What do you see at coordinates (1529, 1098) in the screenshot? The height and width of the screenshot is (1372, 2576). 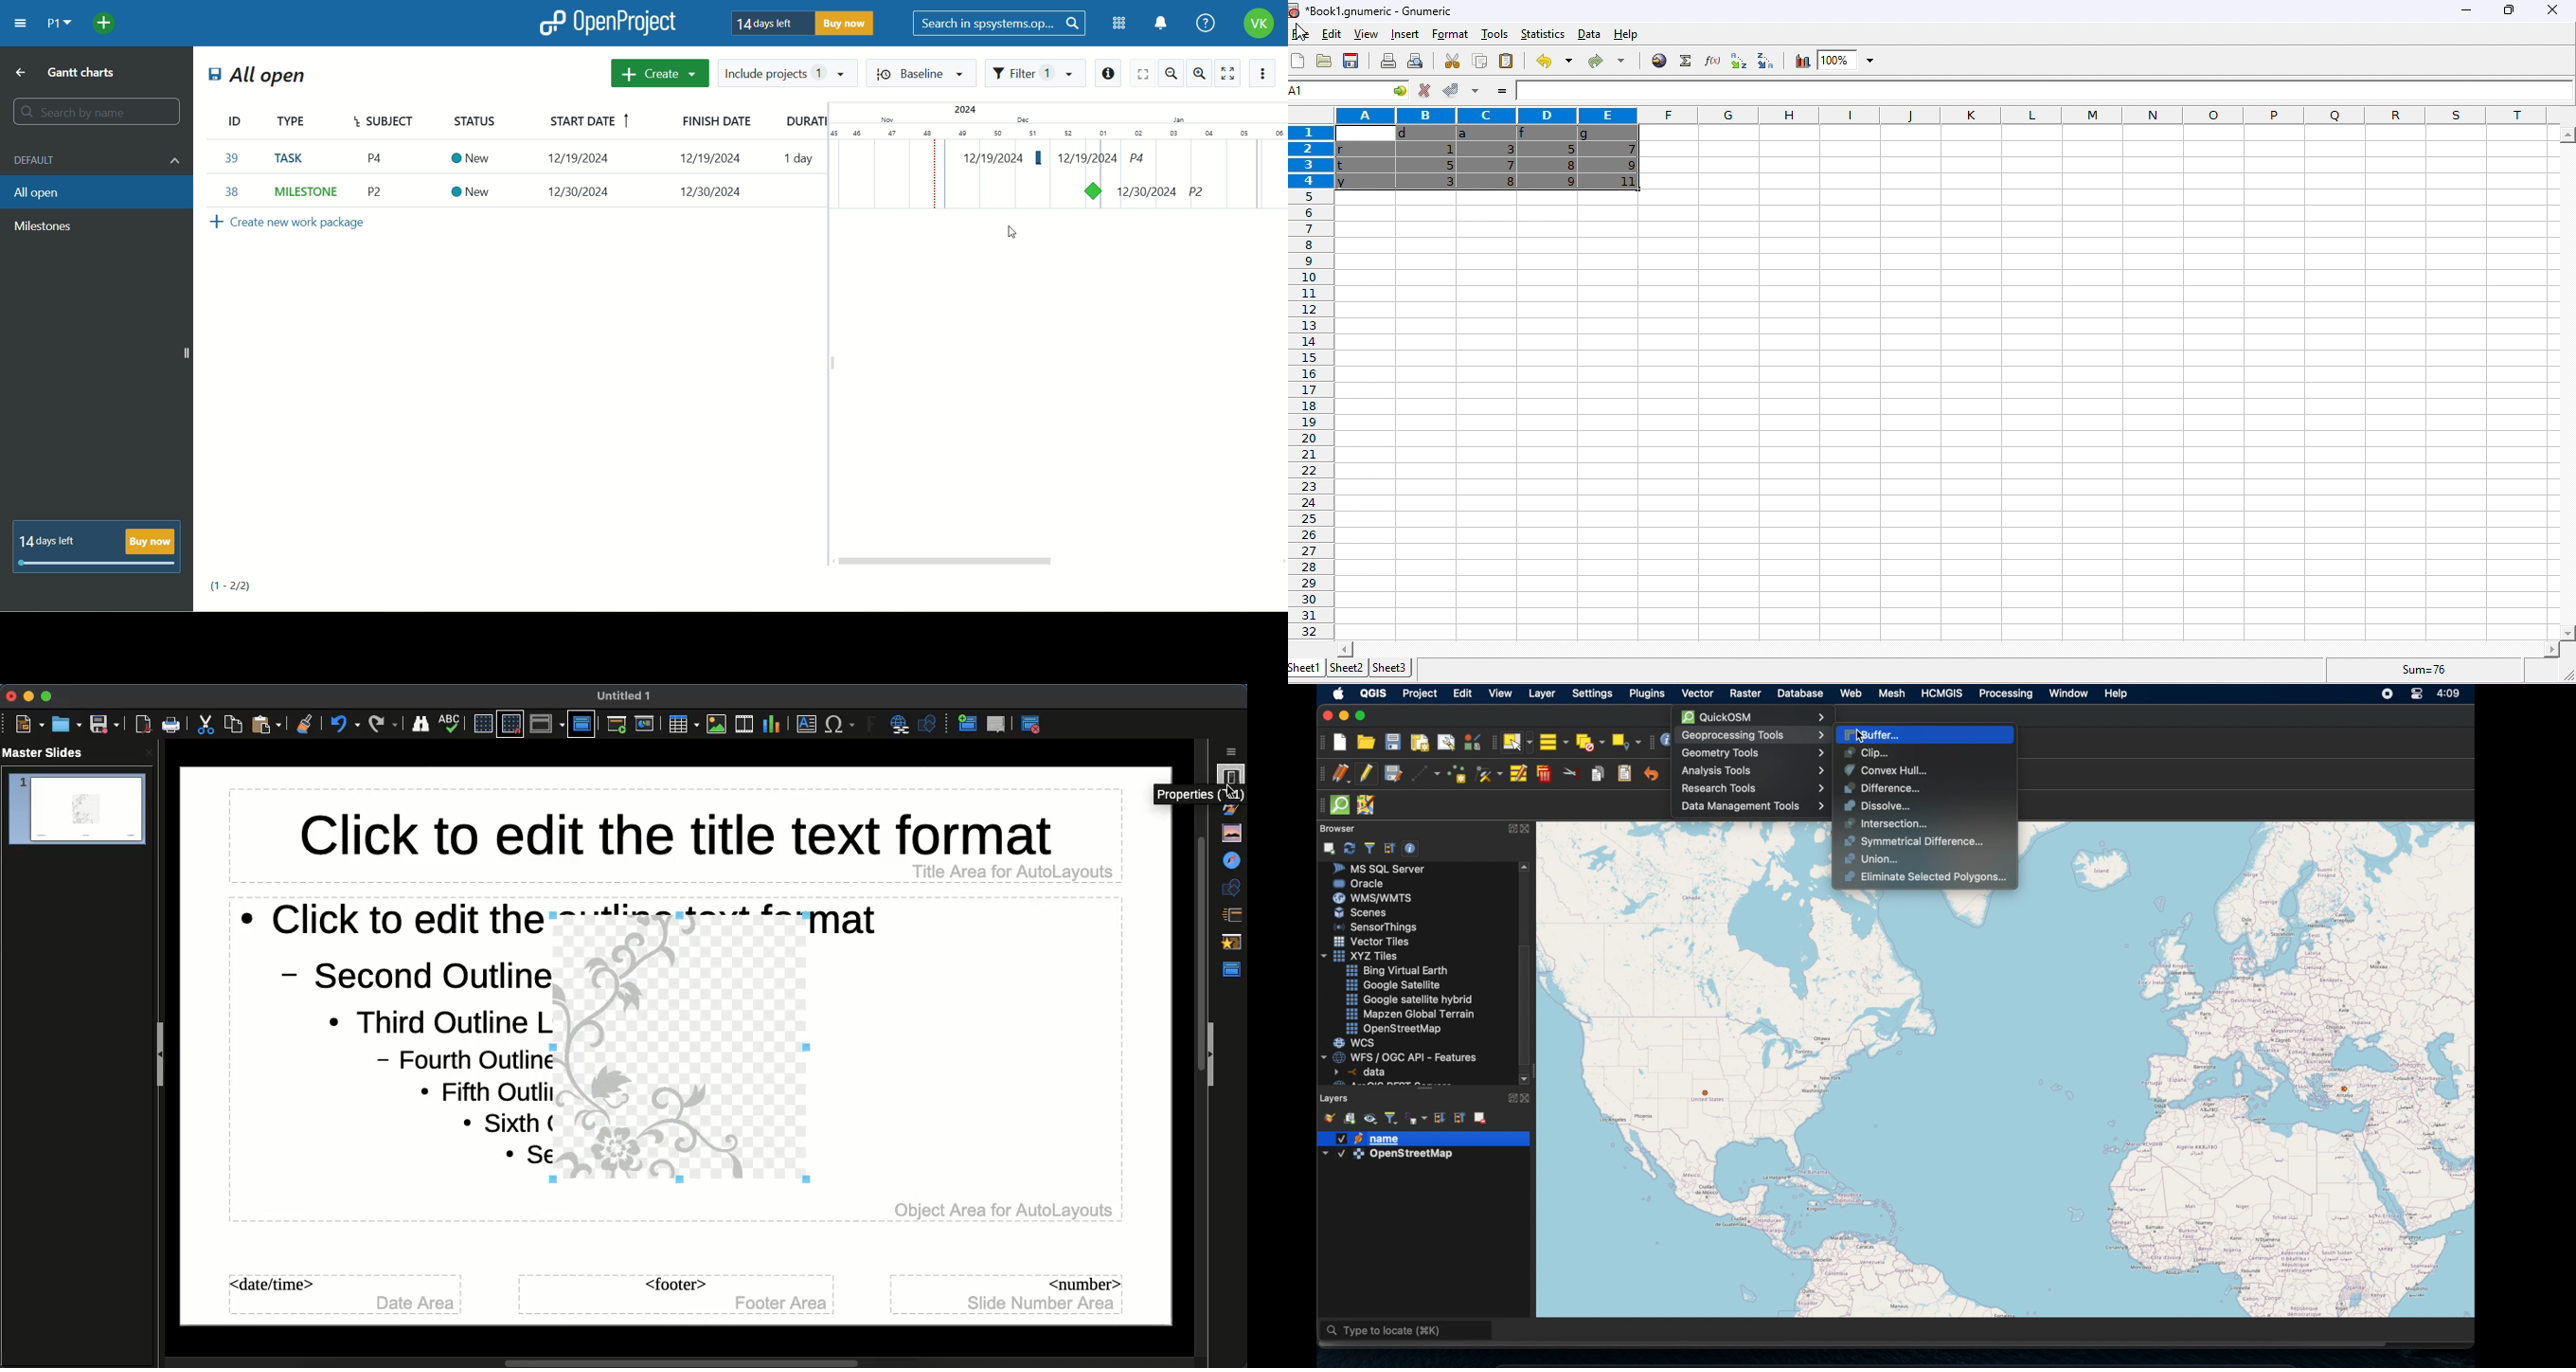 I see `close` at bounding box center [1529, 1098].